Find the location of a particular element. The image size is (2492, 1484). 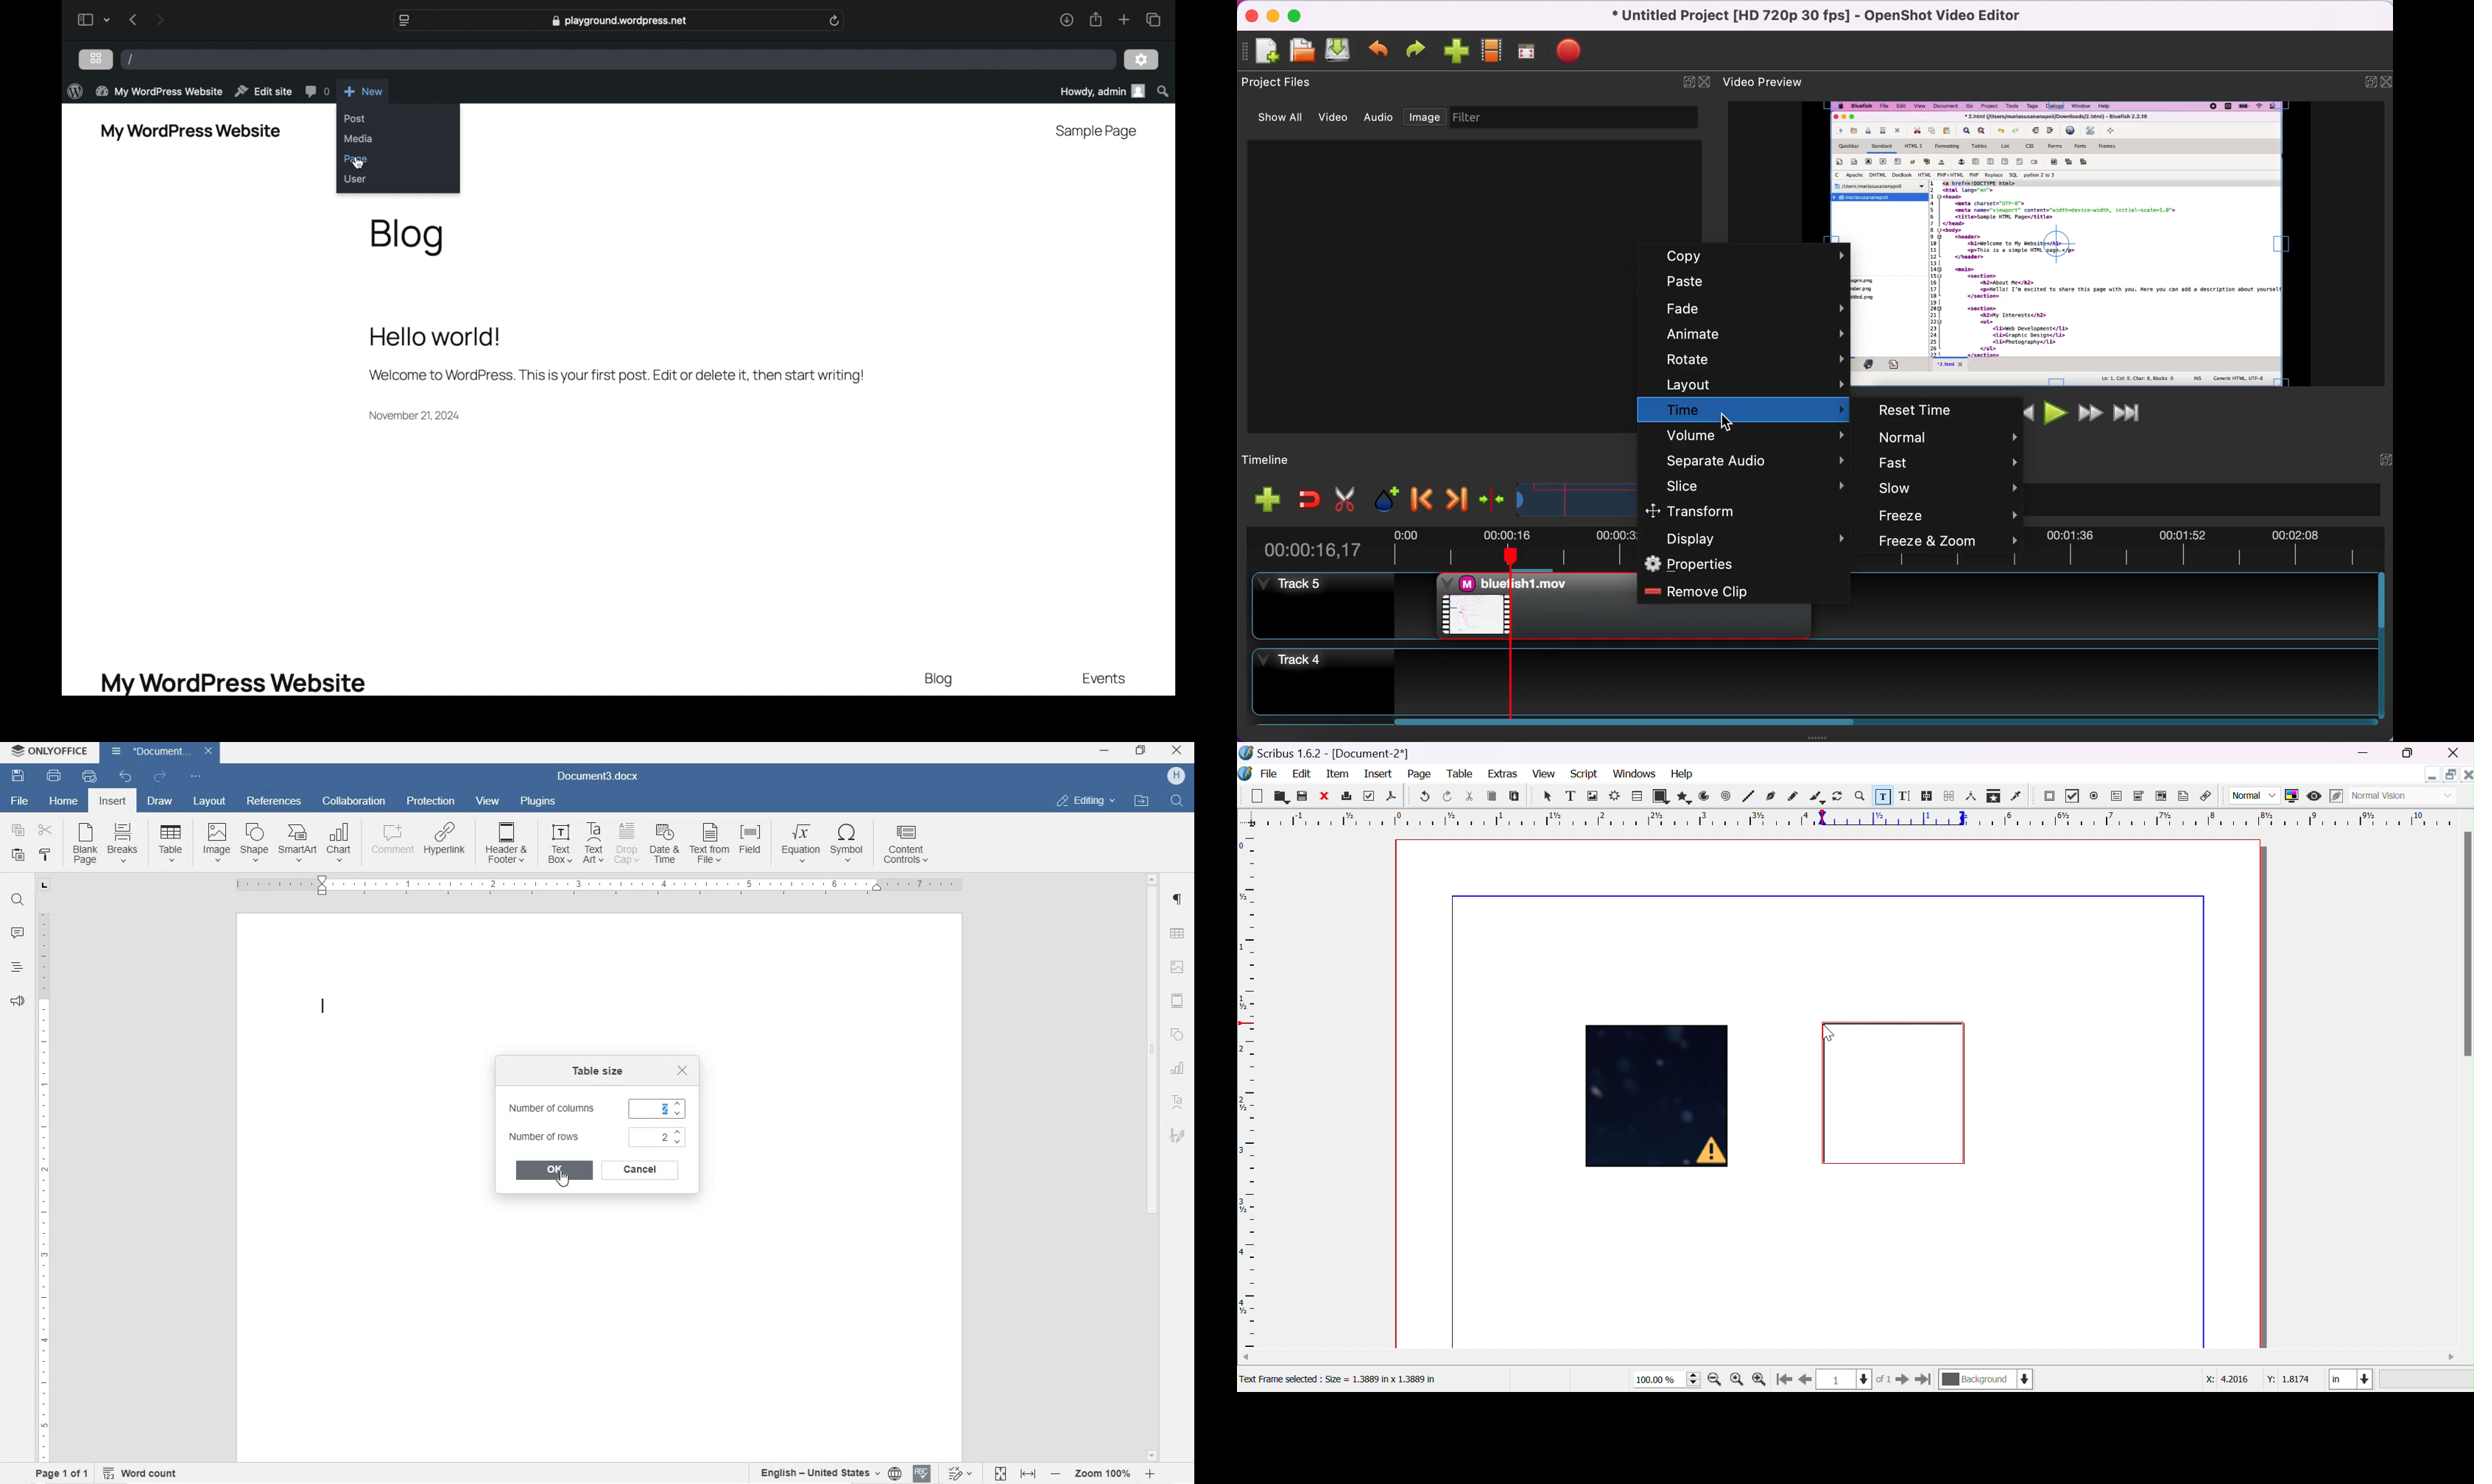

TABLE is located at coordinates (1177, 935).